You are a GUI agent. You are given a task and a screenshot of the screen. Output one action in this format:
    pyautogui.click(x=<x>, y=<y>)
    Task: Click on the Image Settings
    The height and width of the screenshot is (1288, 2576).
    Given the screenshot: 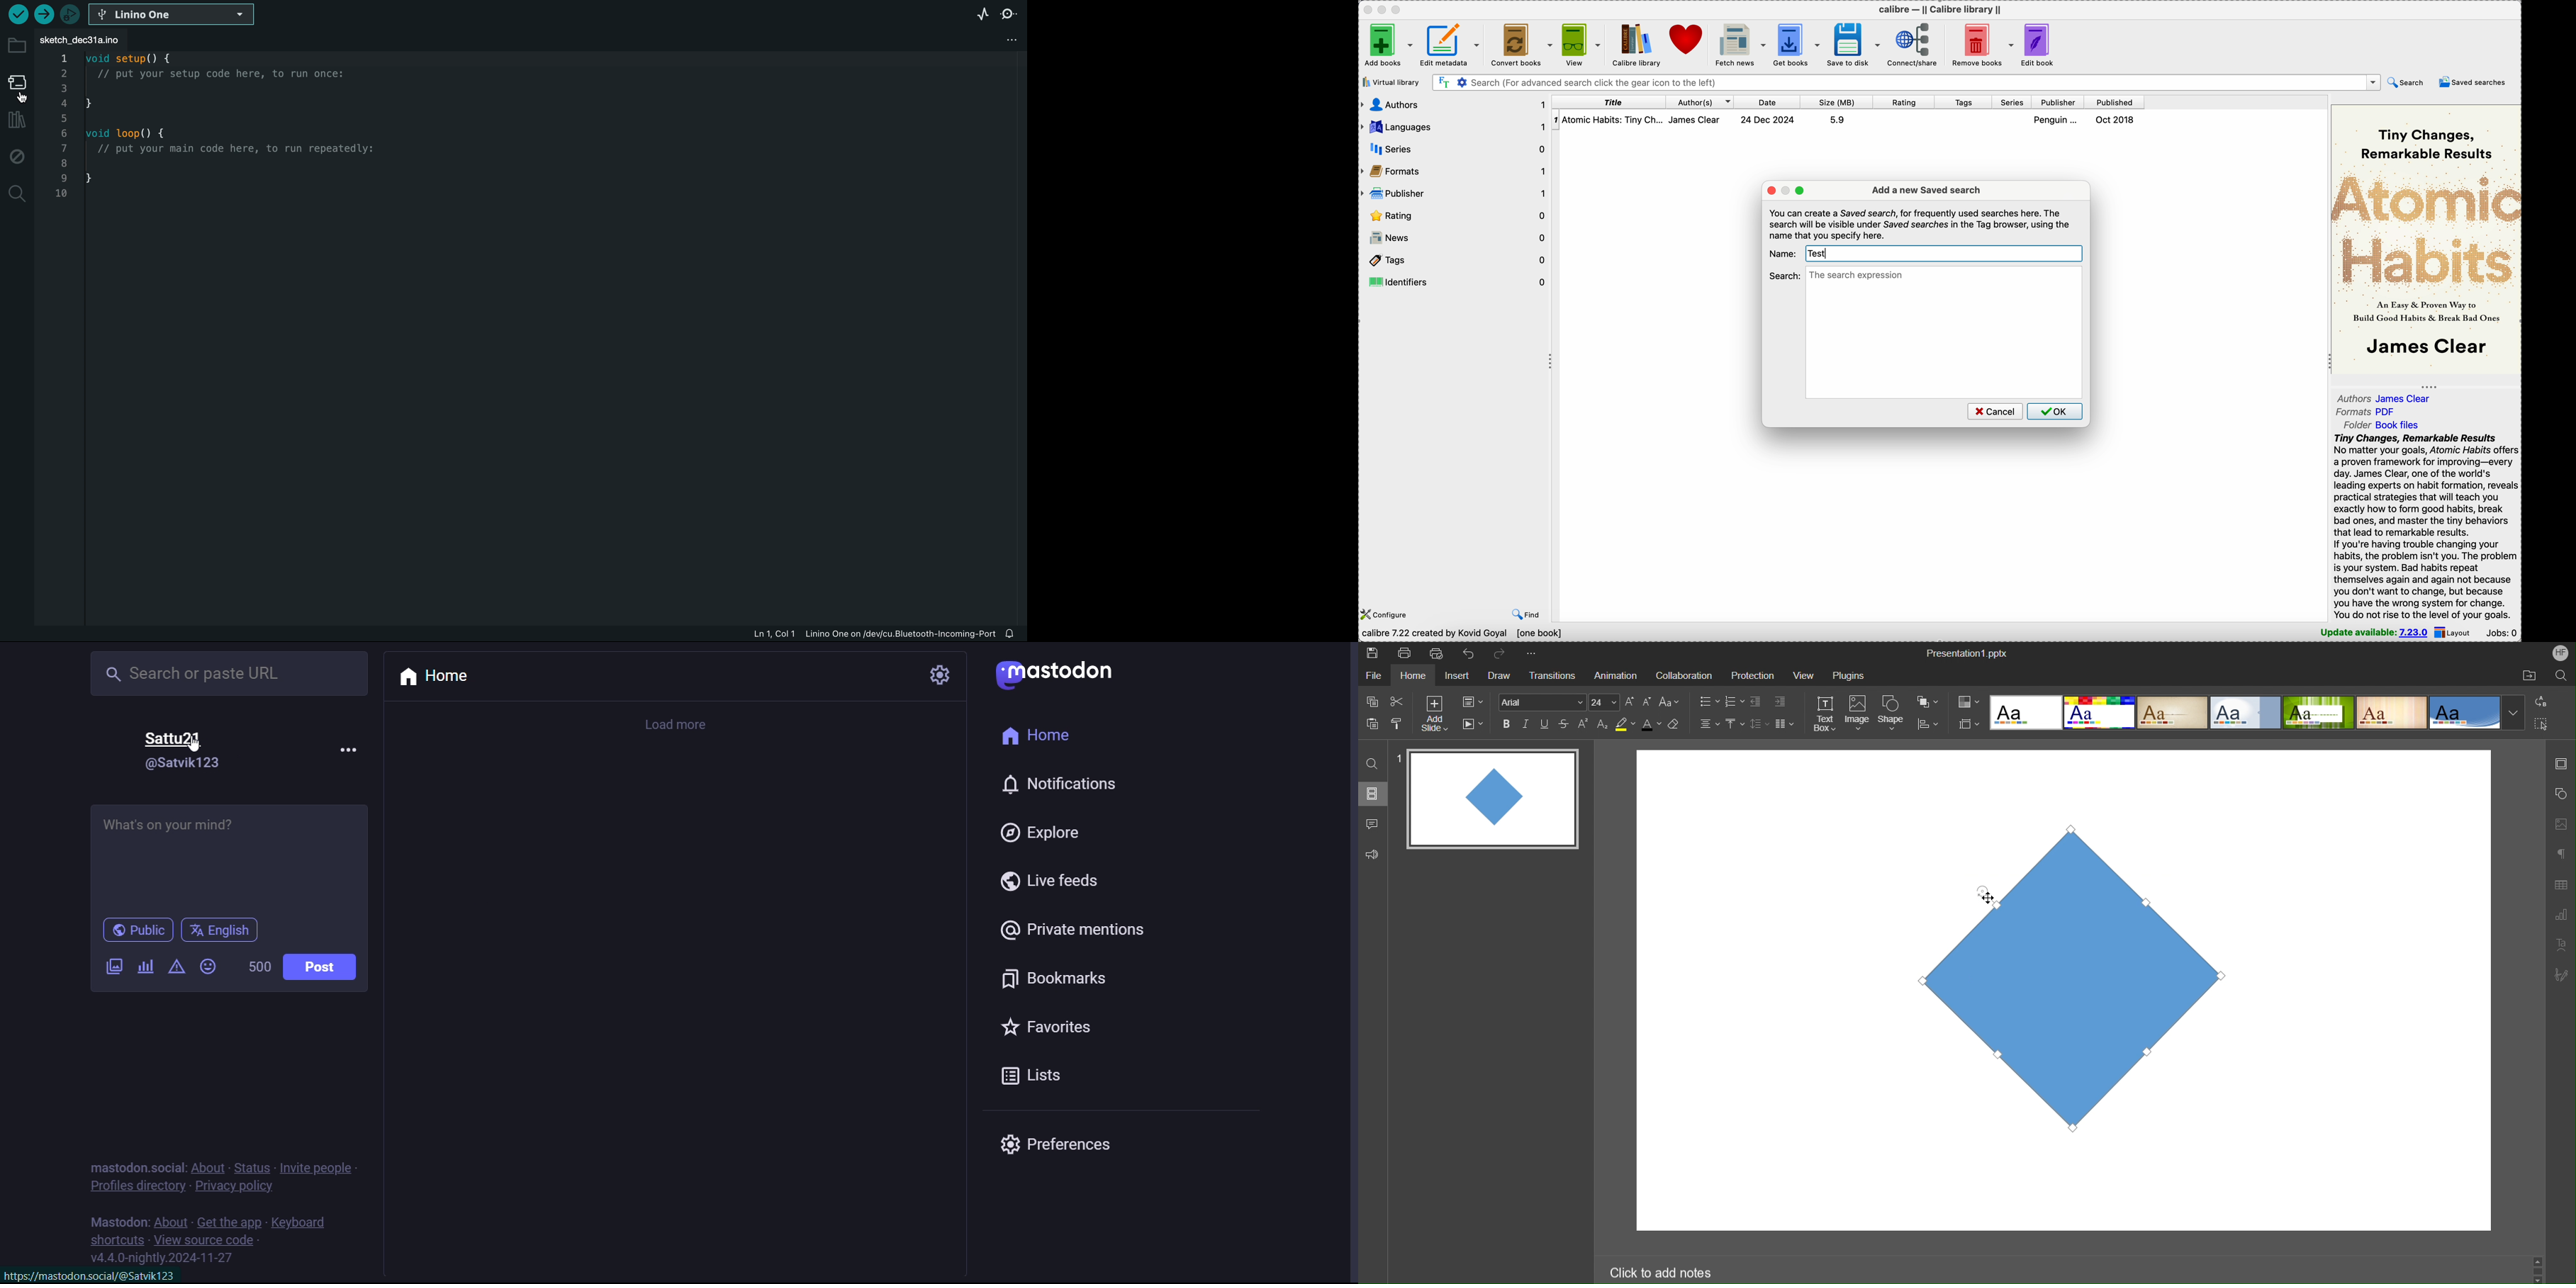 What is the action you would take?
    pyautogui.click(x=2561, y=824)
    